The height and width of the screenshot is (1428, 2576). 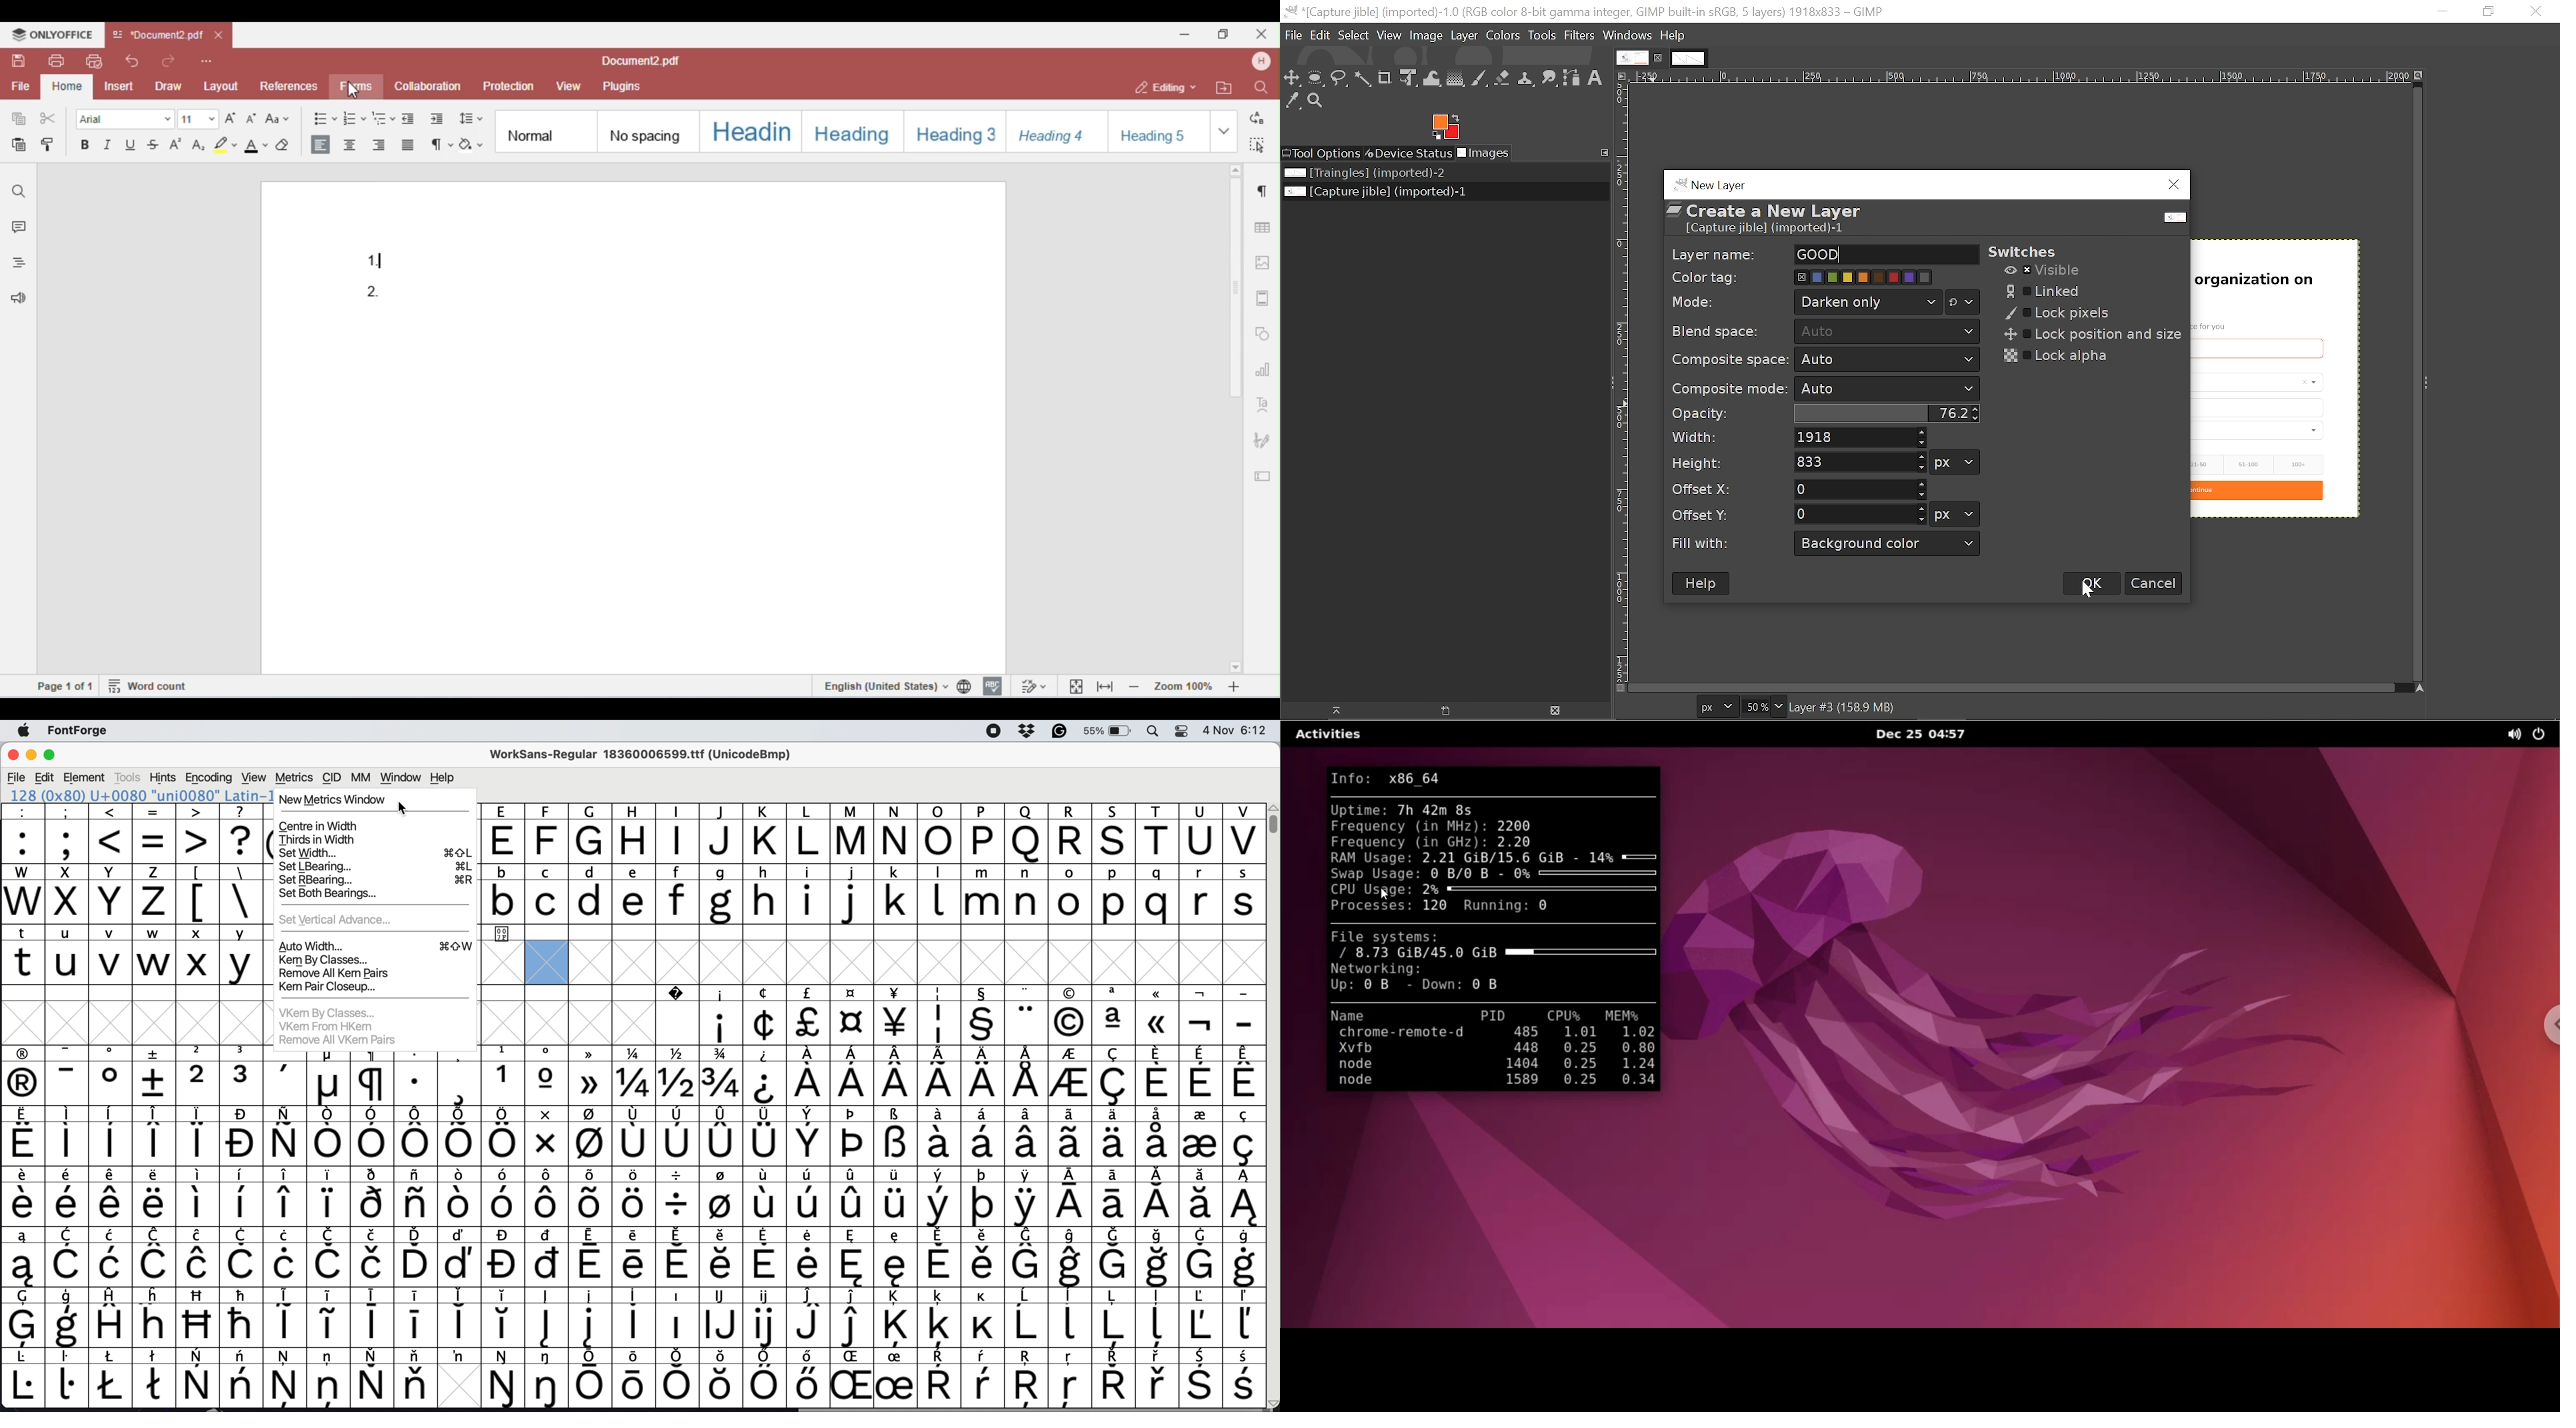 I want to click on special characters, so click(x=986, y=1022).